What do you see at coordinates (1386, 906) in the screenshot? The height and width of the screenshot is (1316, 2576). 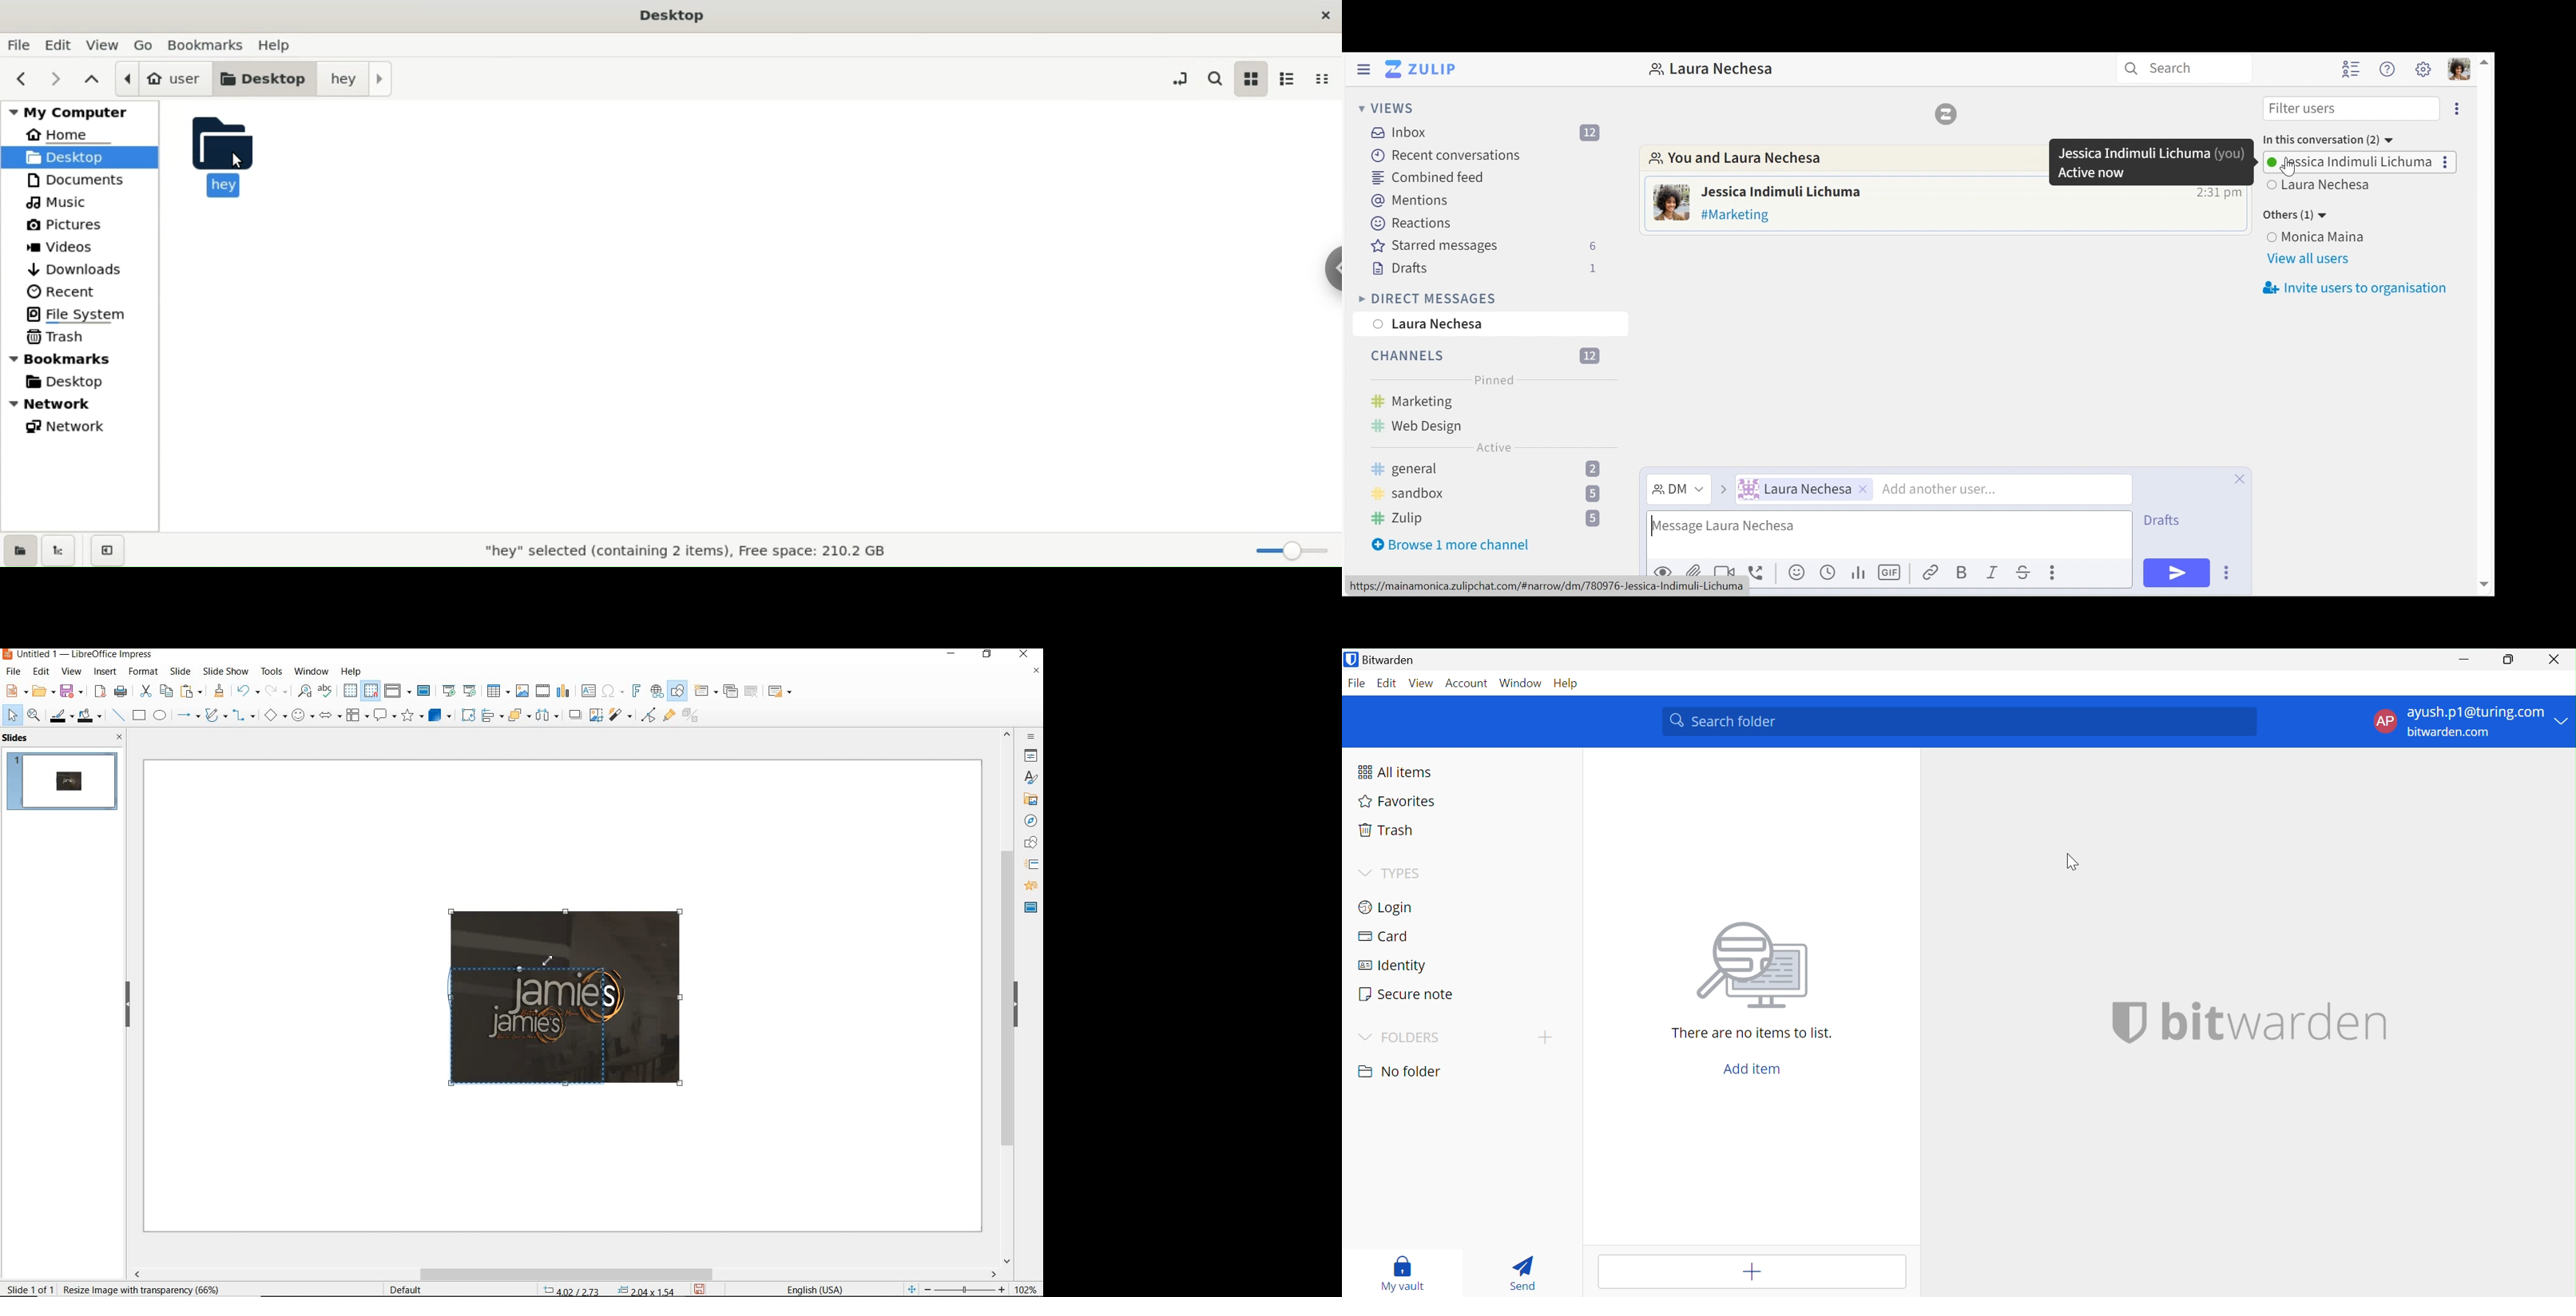 I see `Login` at bounding box center [1386, 906].